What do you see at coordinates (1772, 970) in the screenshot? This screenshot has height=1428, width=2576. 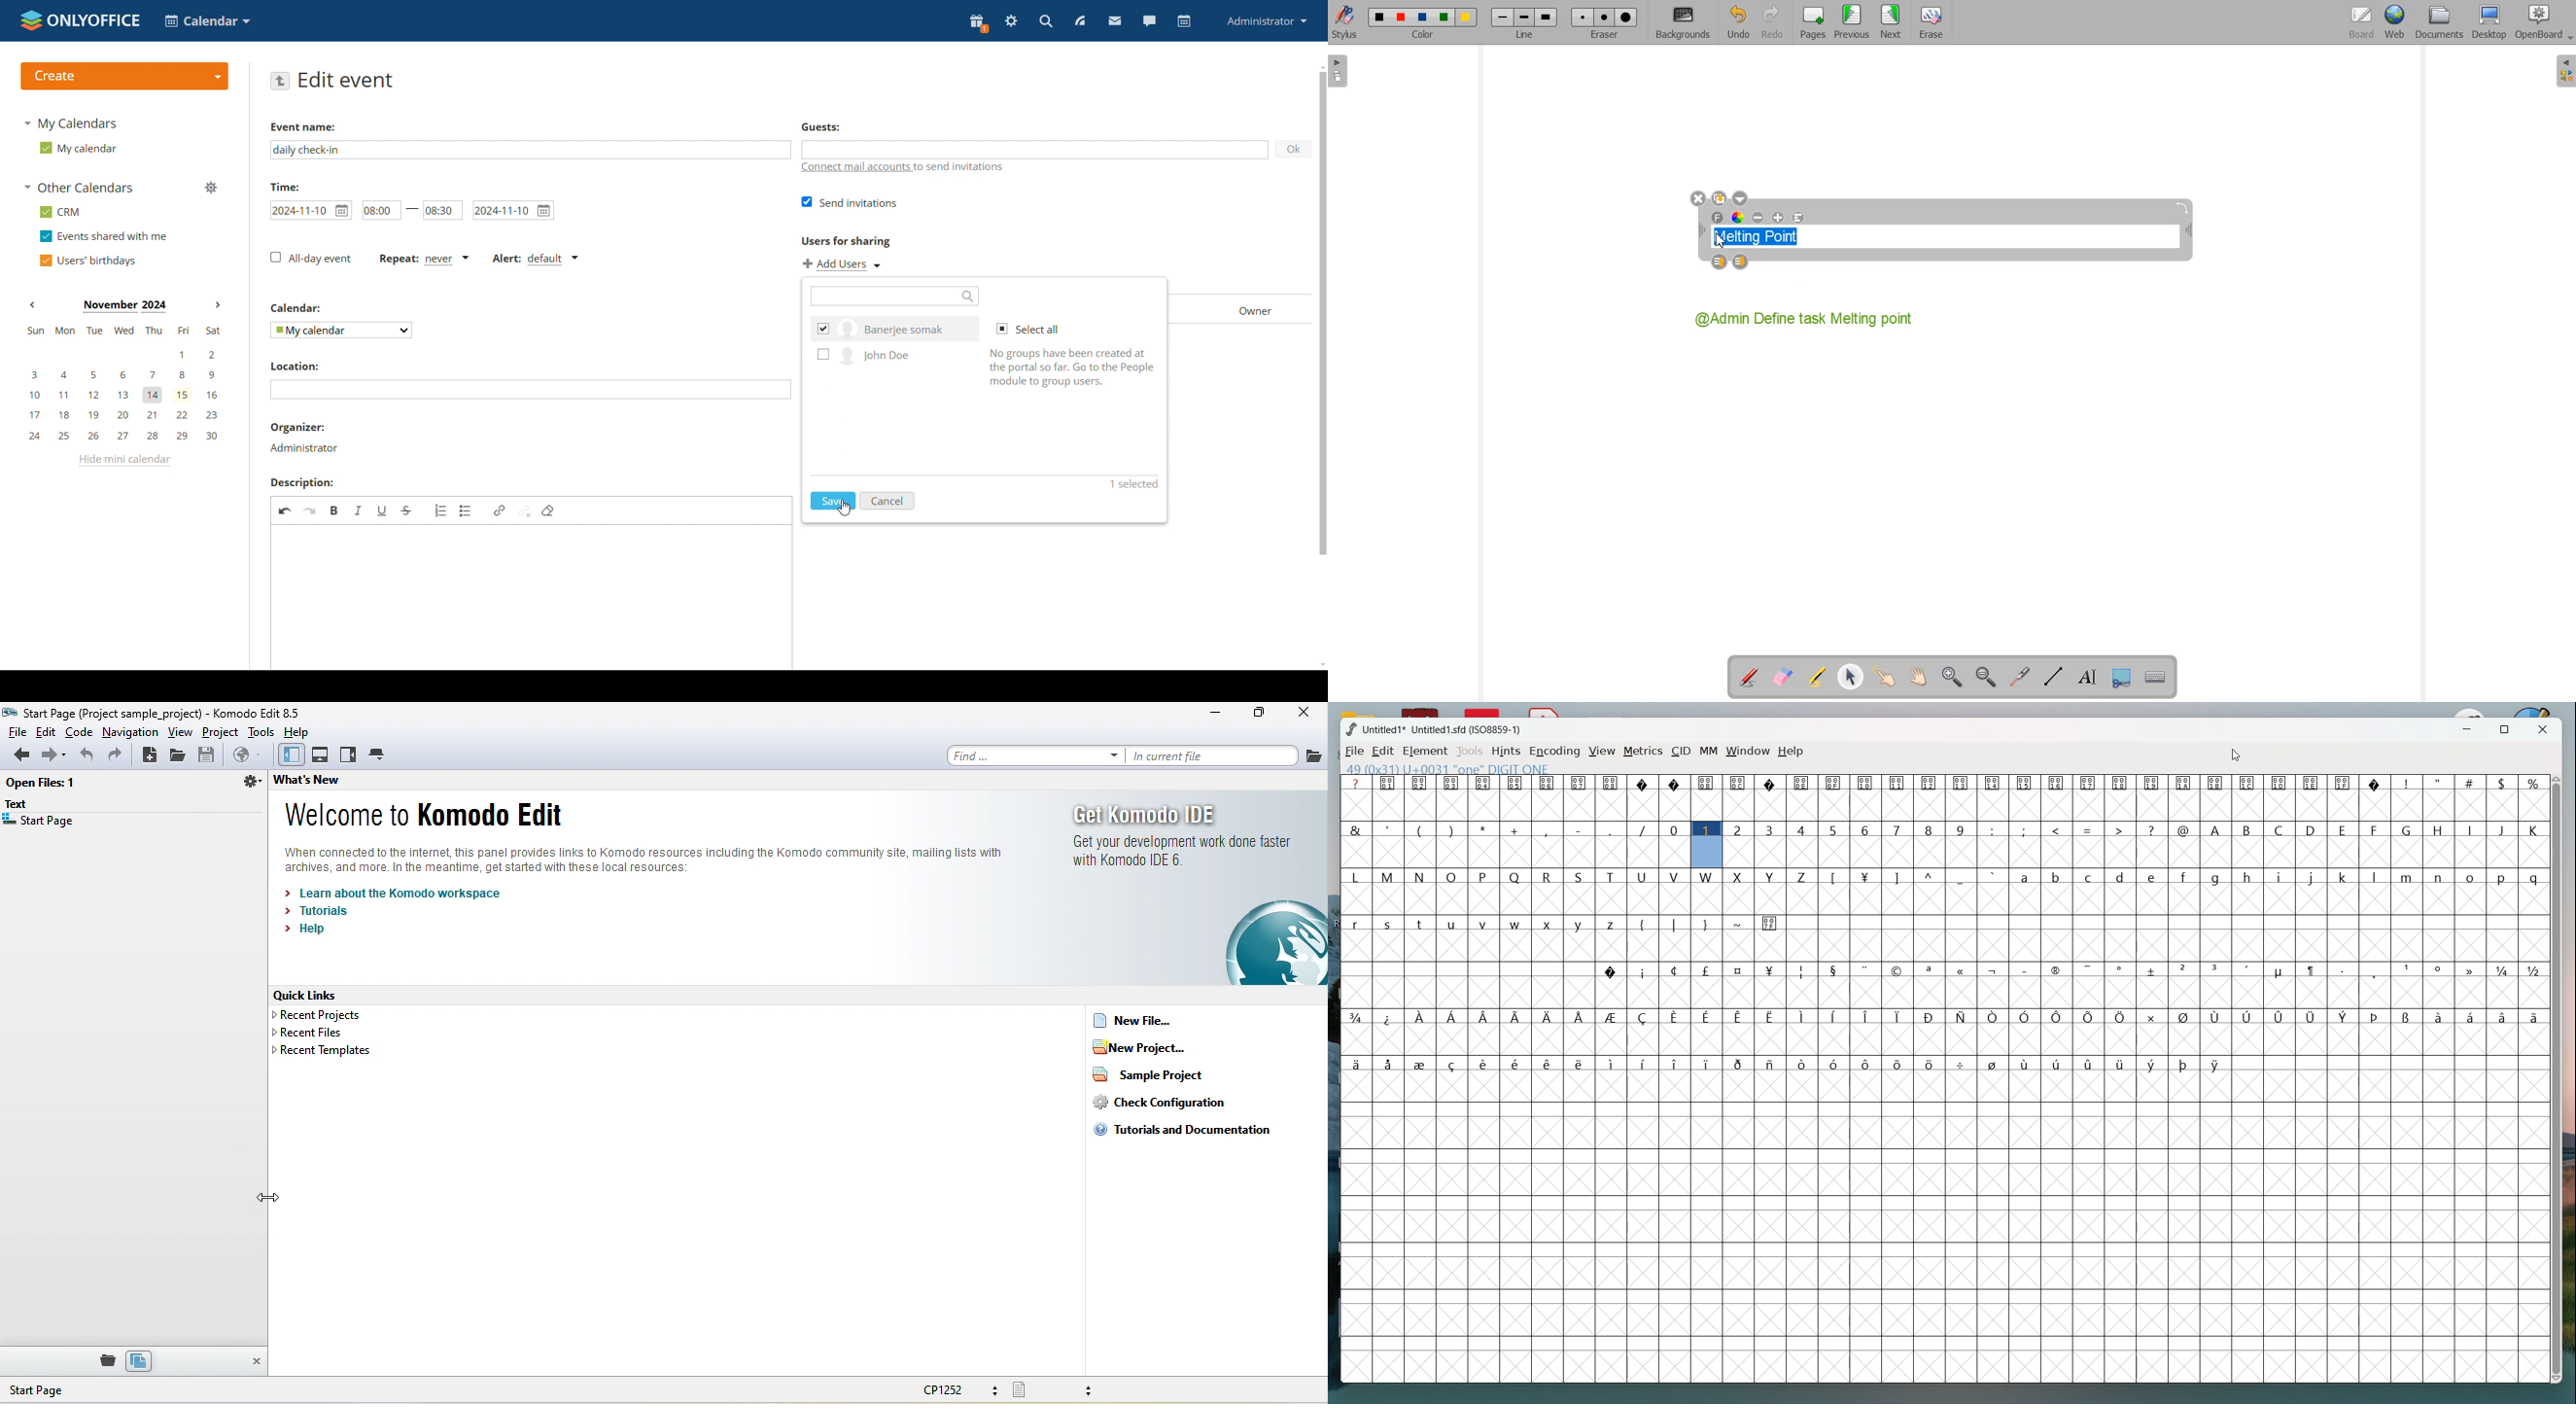 I see `symbol` at bounding box center [1772, 970].